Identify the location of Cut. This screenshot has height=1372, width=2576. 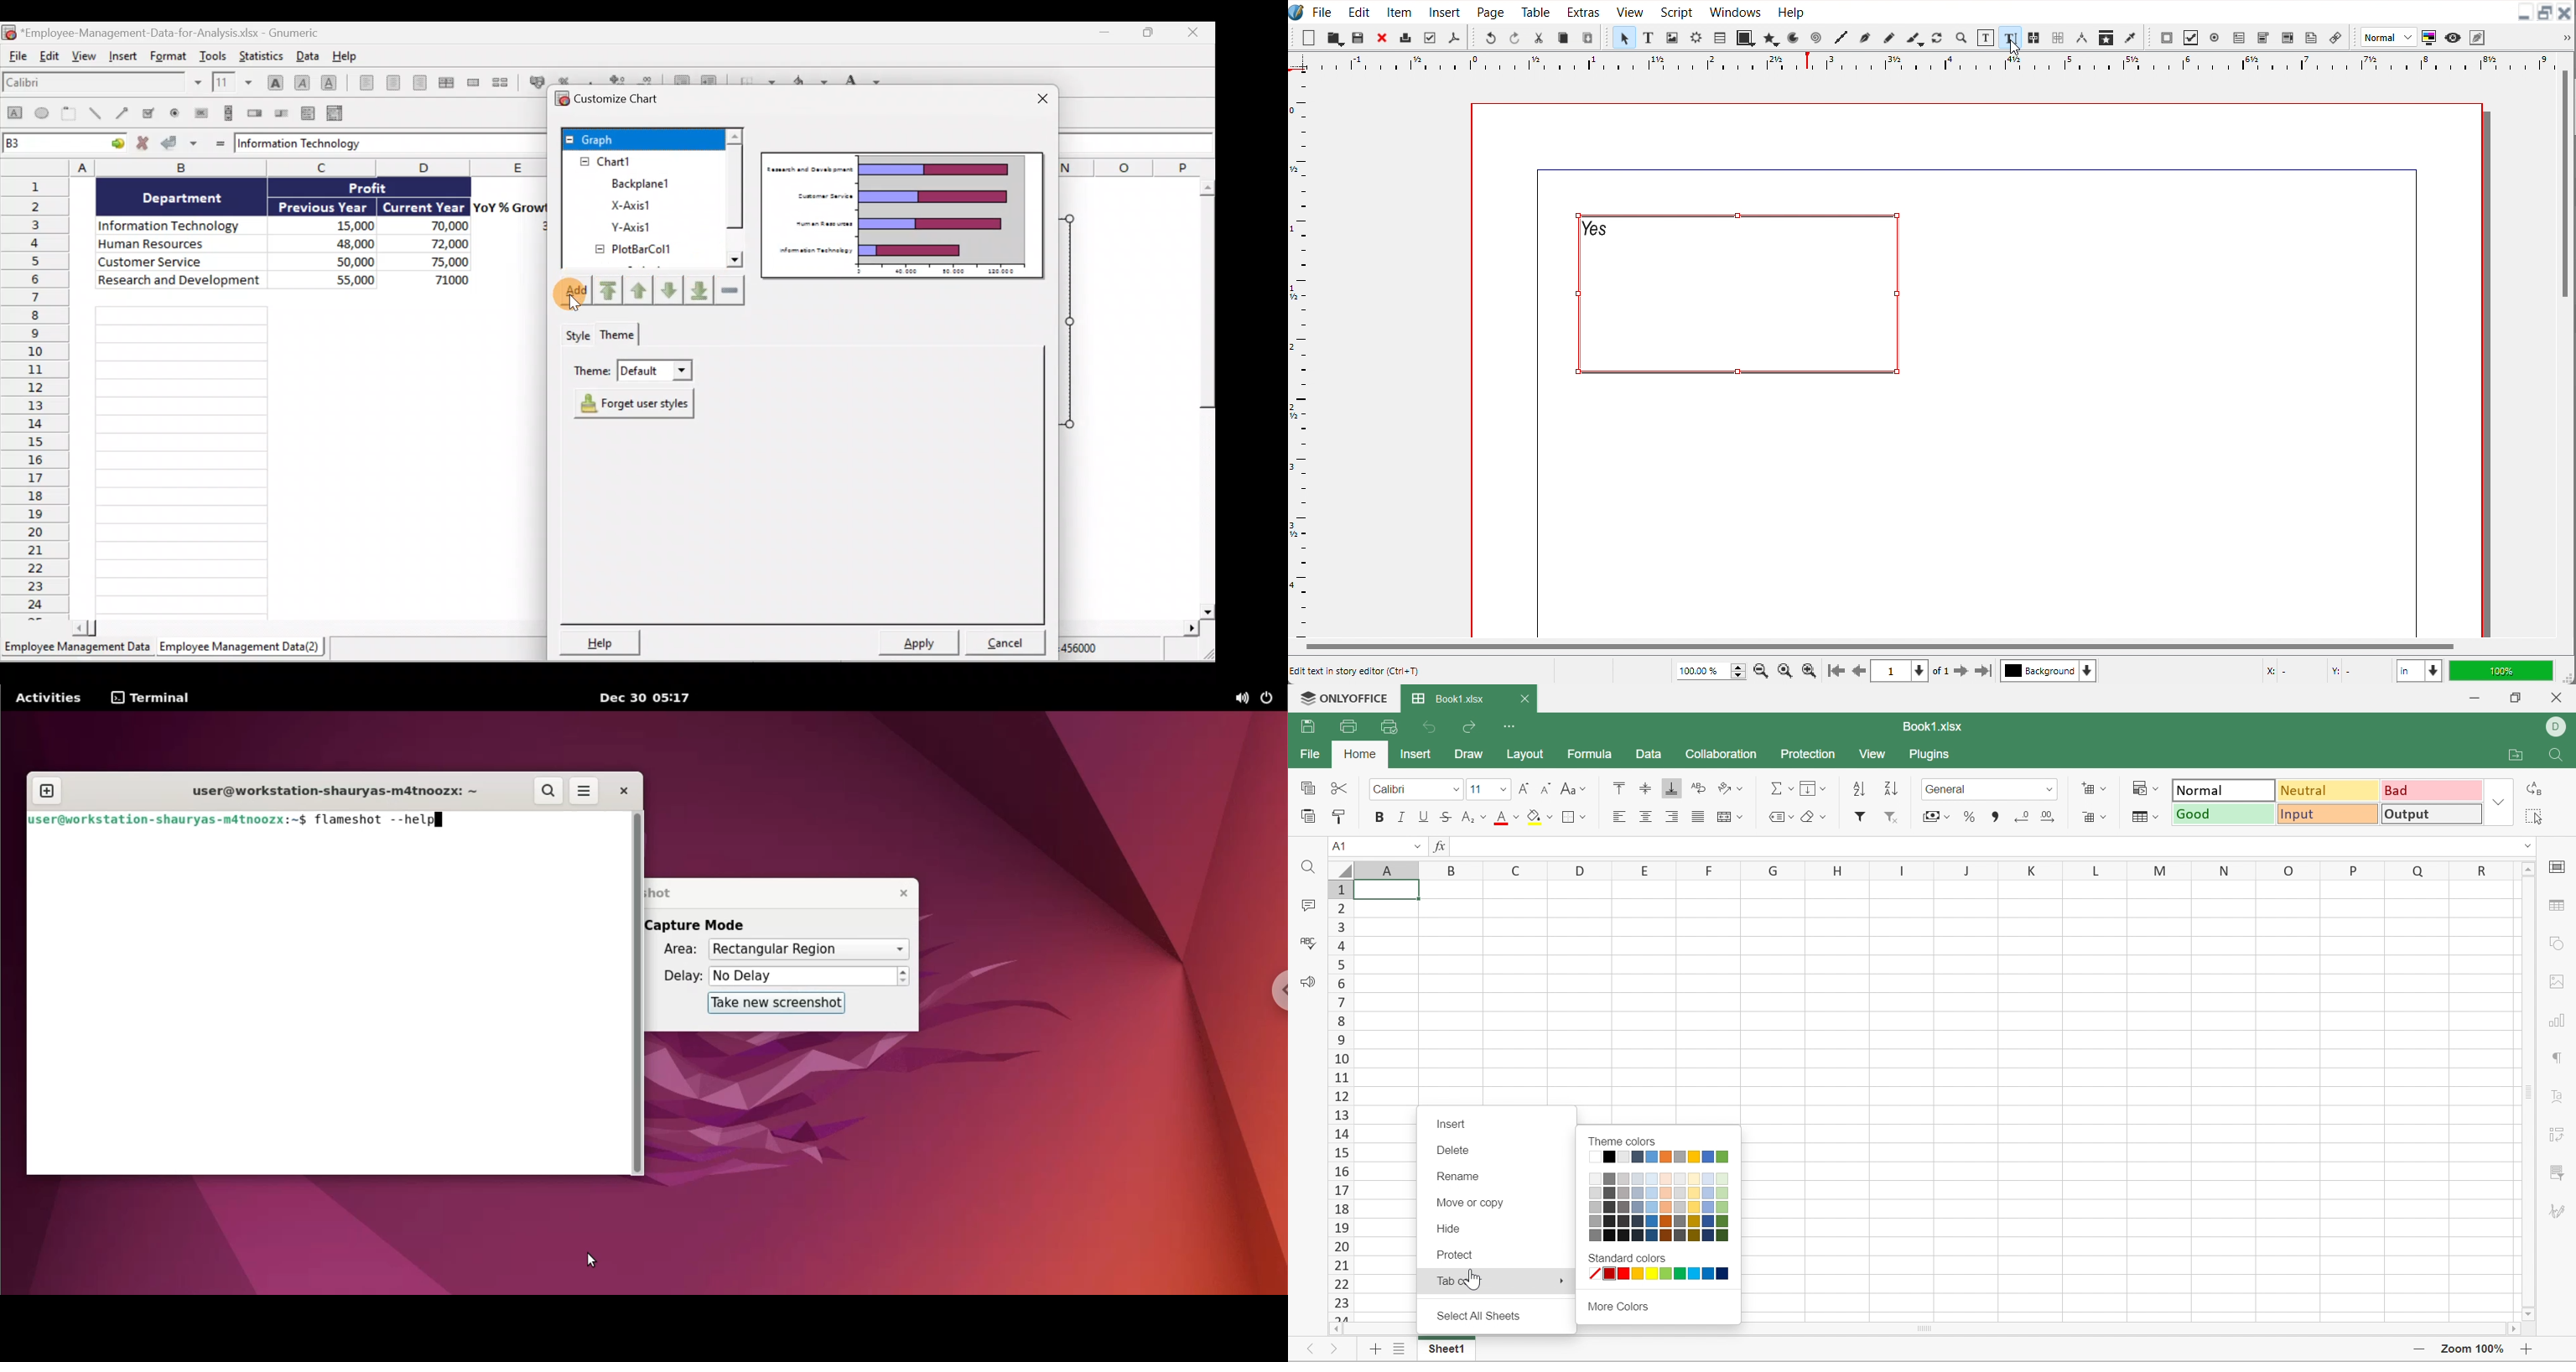
(1539, 38).